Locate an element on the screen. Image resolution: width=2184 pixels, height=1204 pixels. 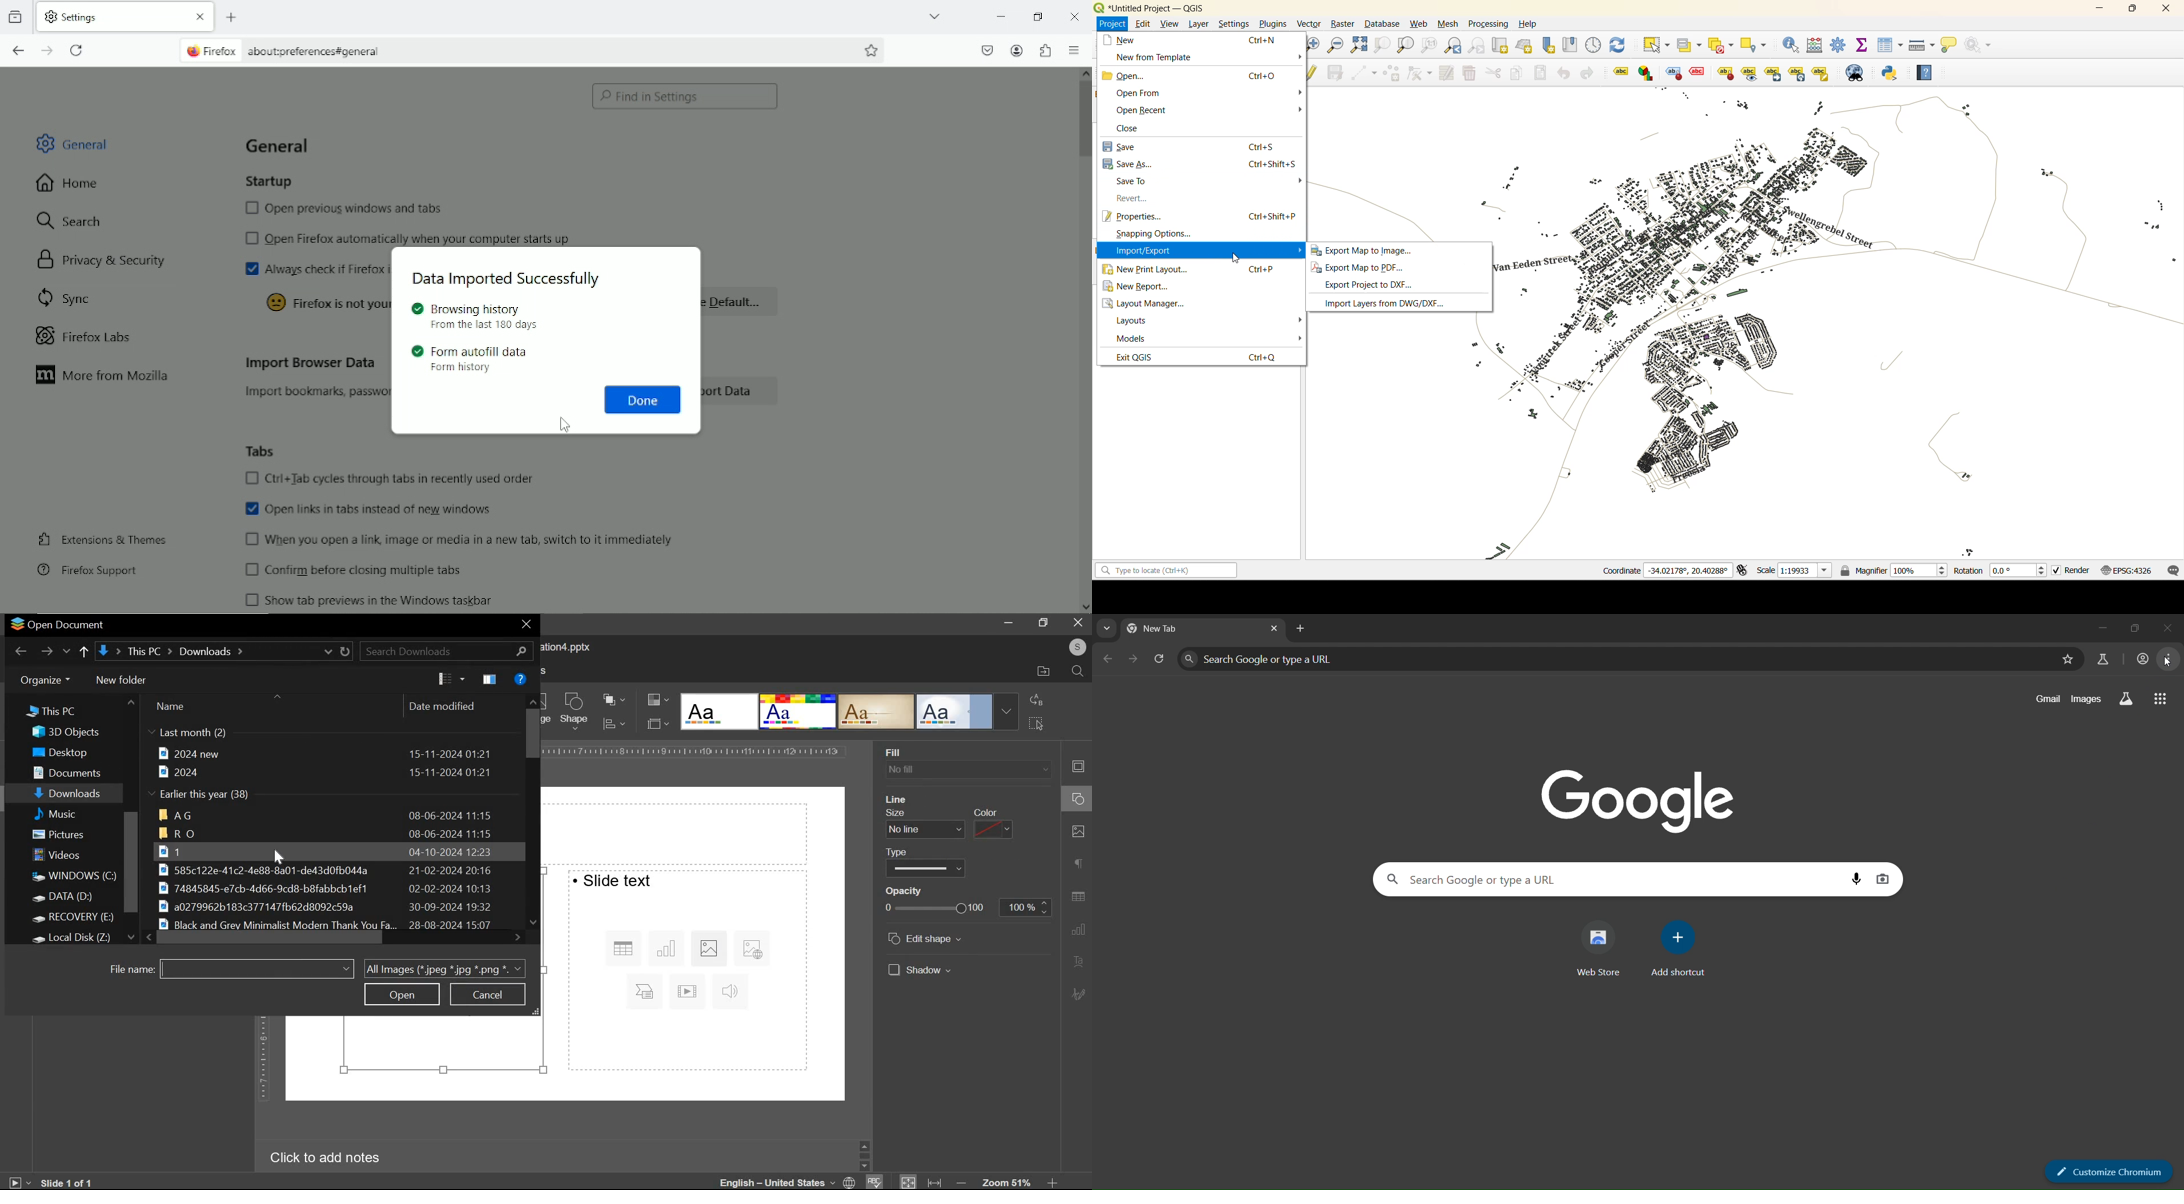
Open application menu is located at coordinates (1076, 50).